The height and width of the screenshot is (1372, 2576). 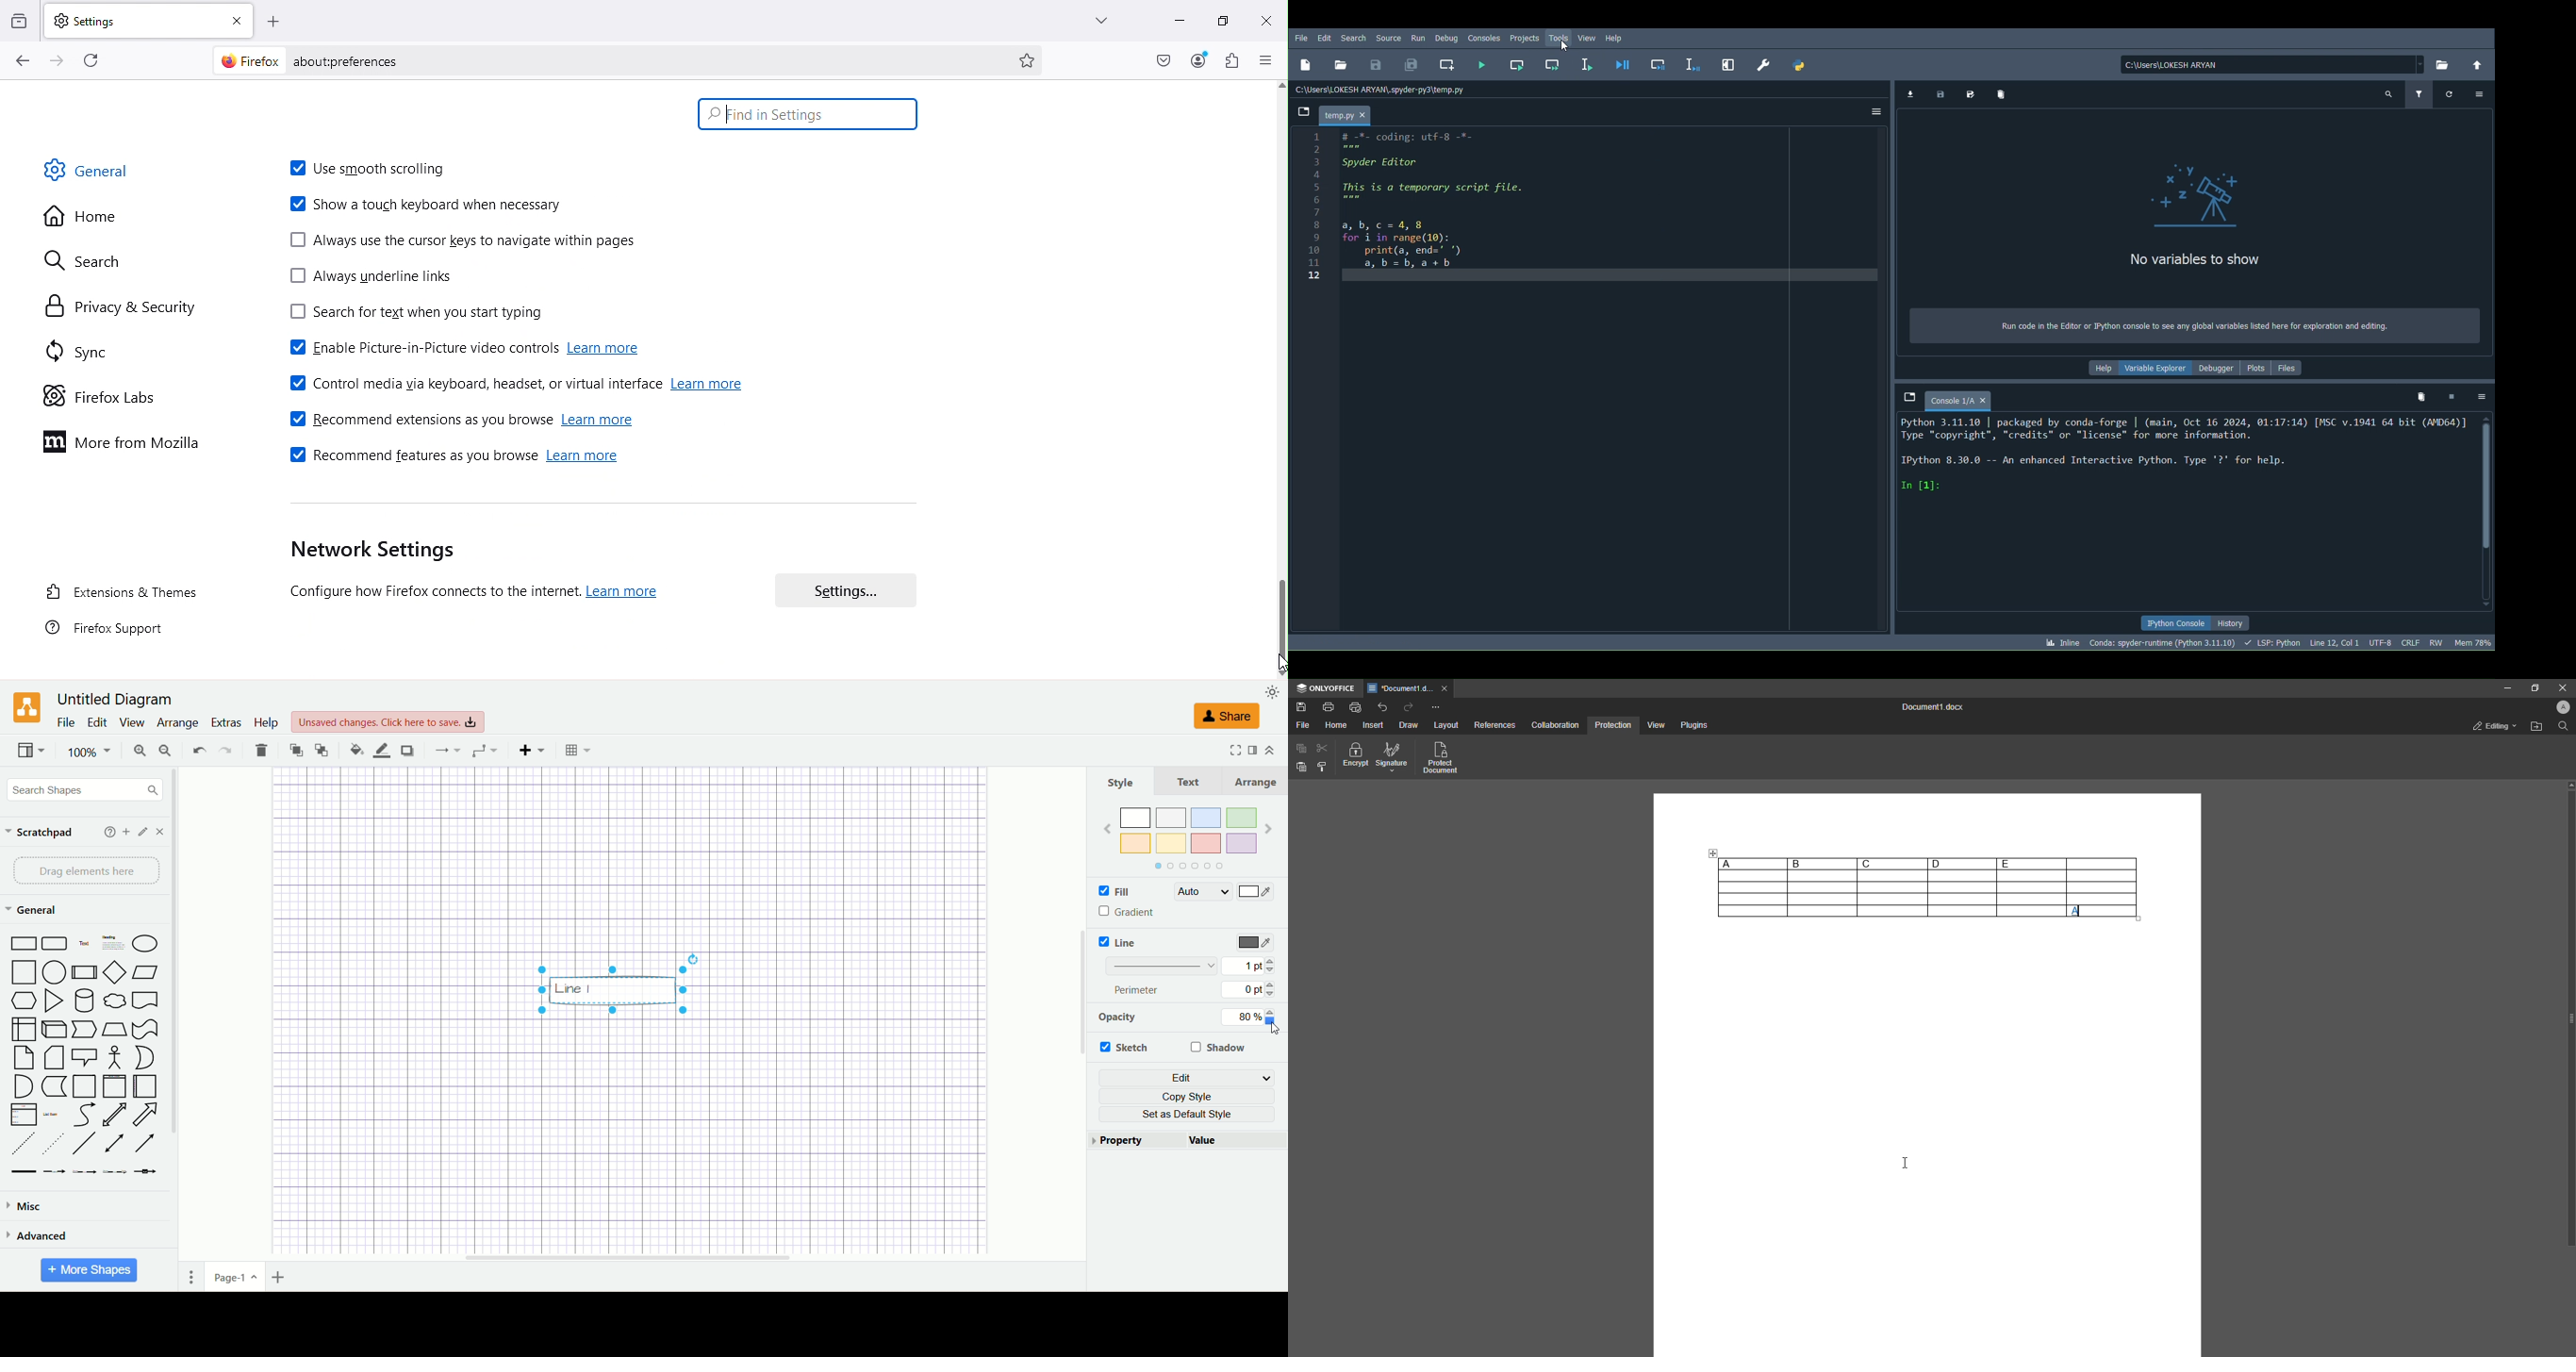 I want to click on IPython console, so click(x=2177, y=622).